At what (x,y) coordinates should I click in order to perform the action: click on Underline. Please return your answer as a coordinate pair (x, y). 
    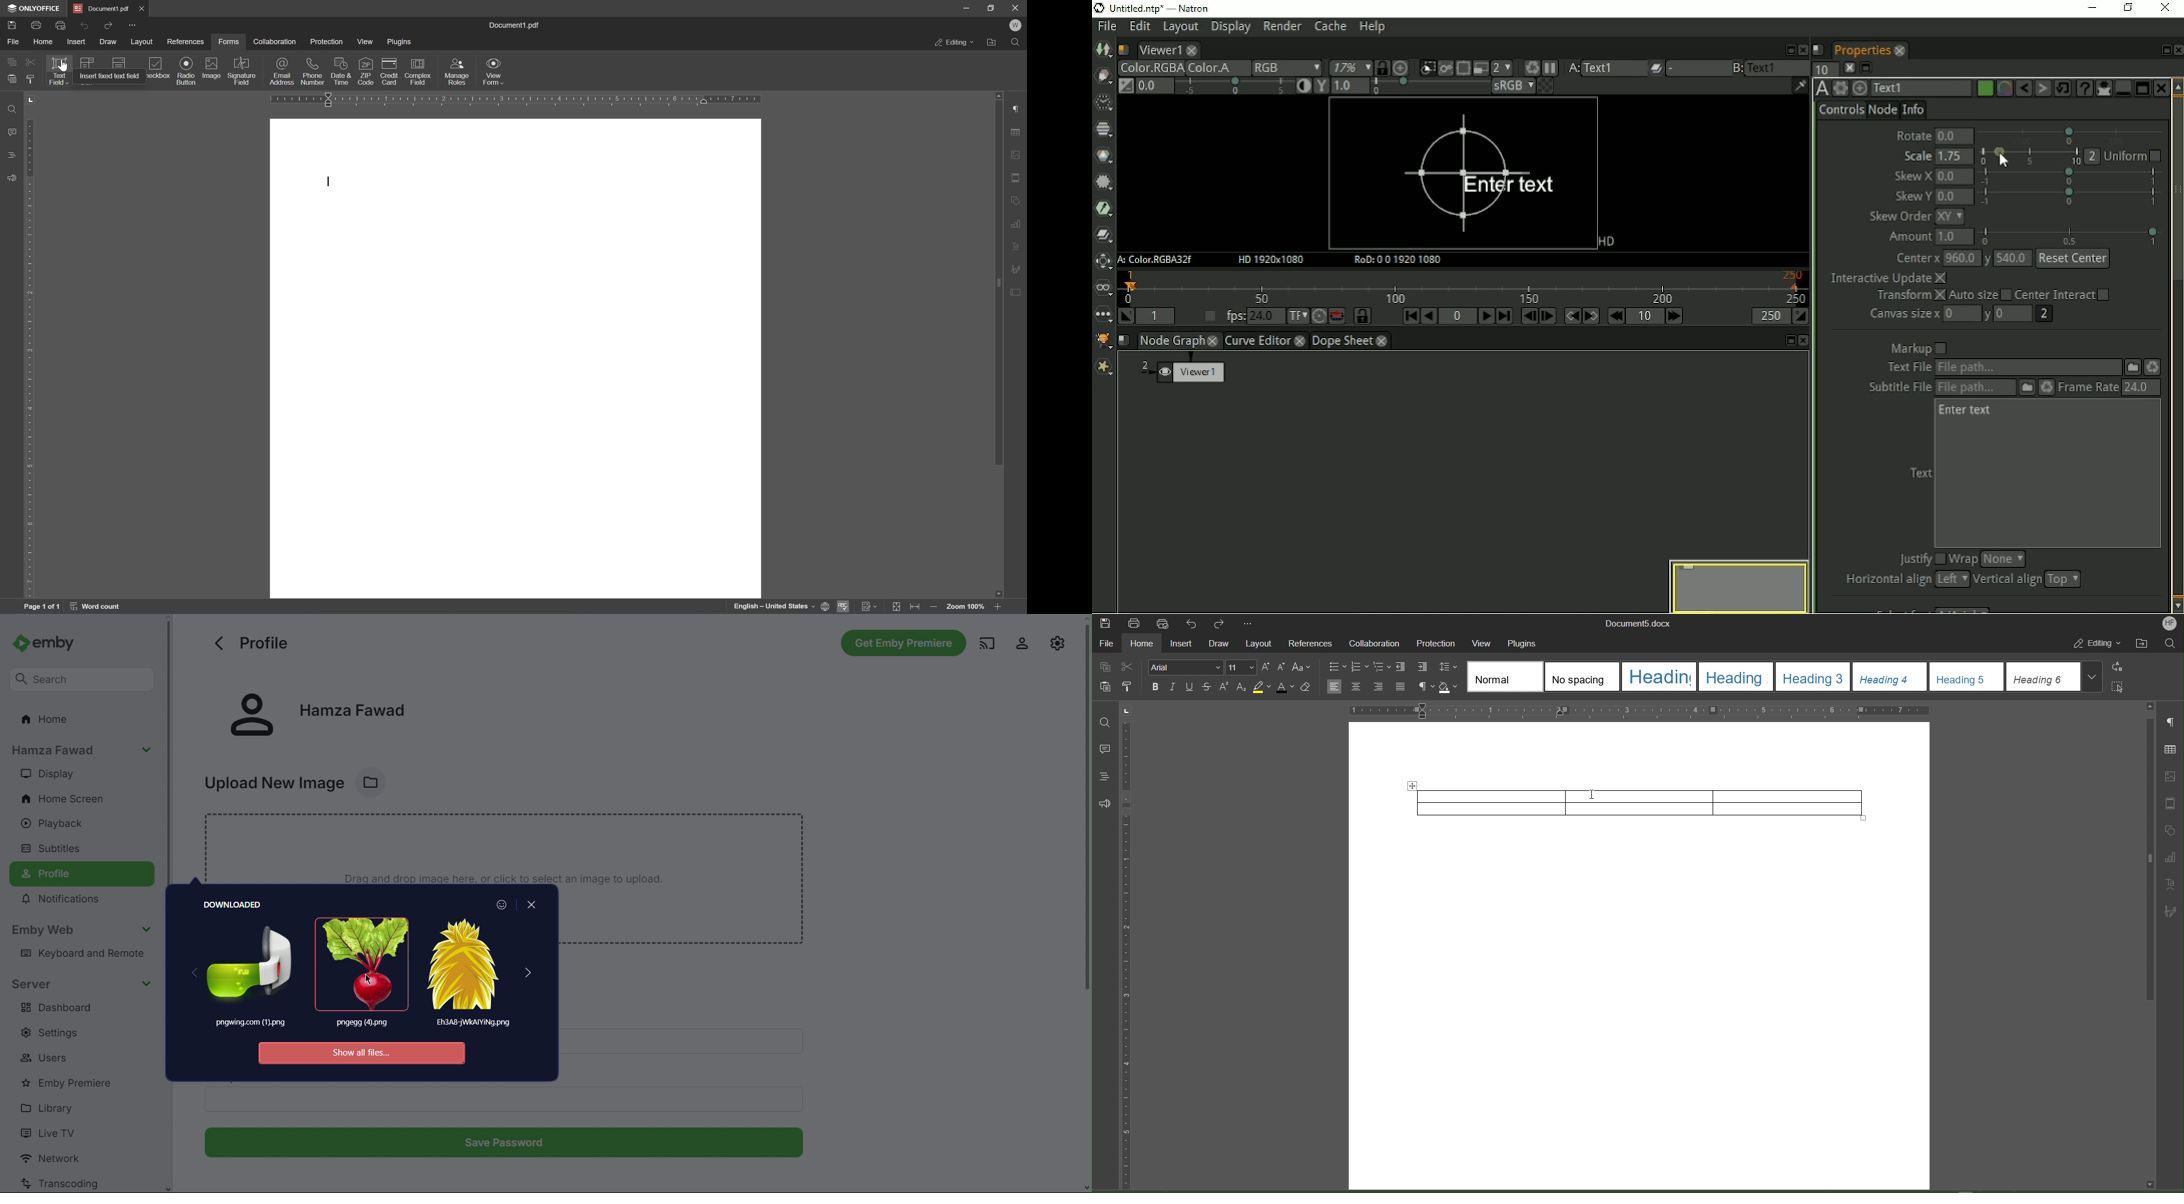
    Looking at the image, I should click on (1190, 687).